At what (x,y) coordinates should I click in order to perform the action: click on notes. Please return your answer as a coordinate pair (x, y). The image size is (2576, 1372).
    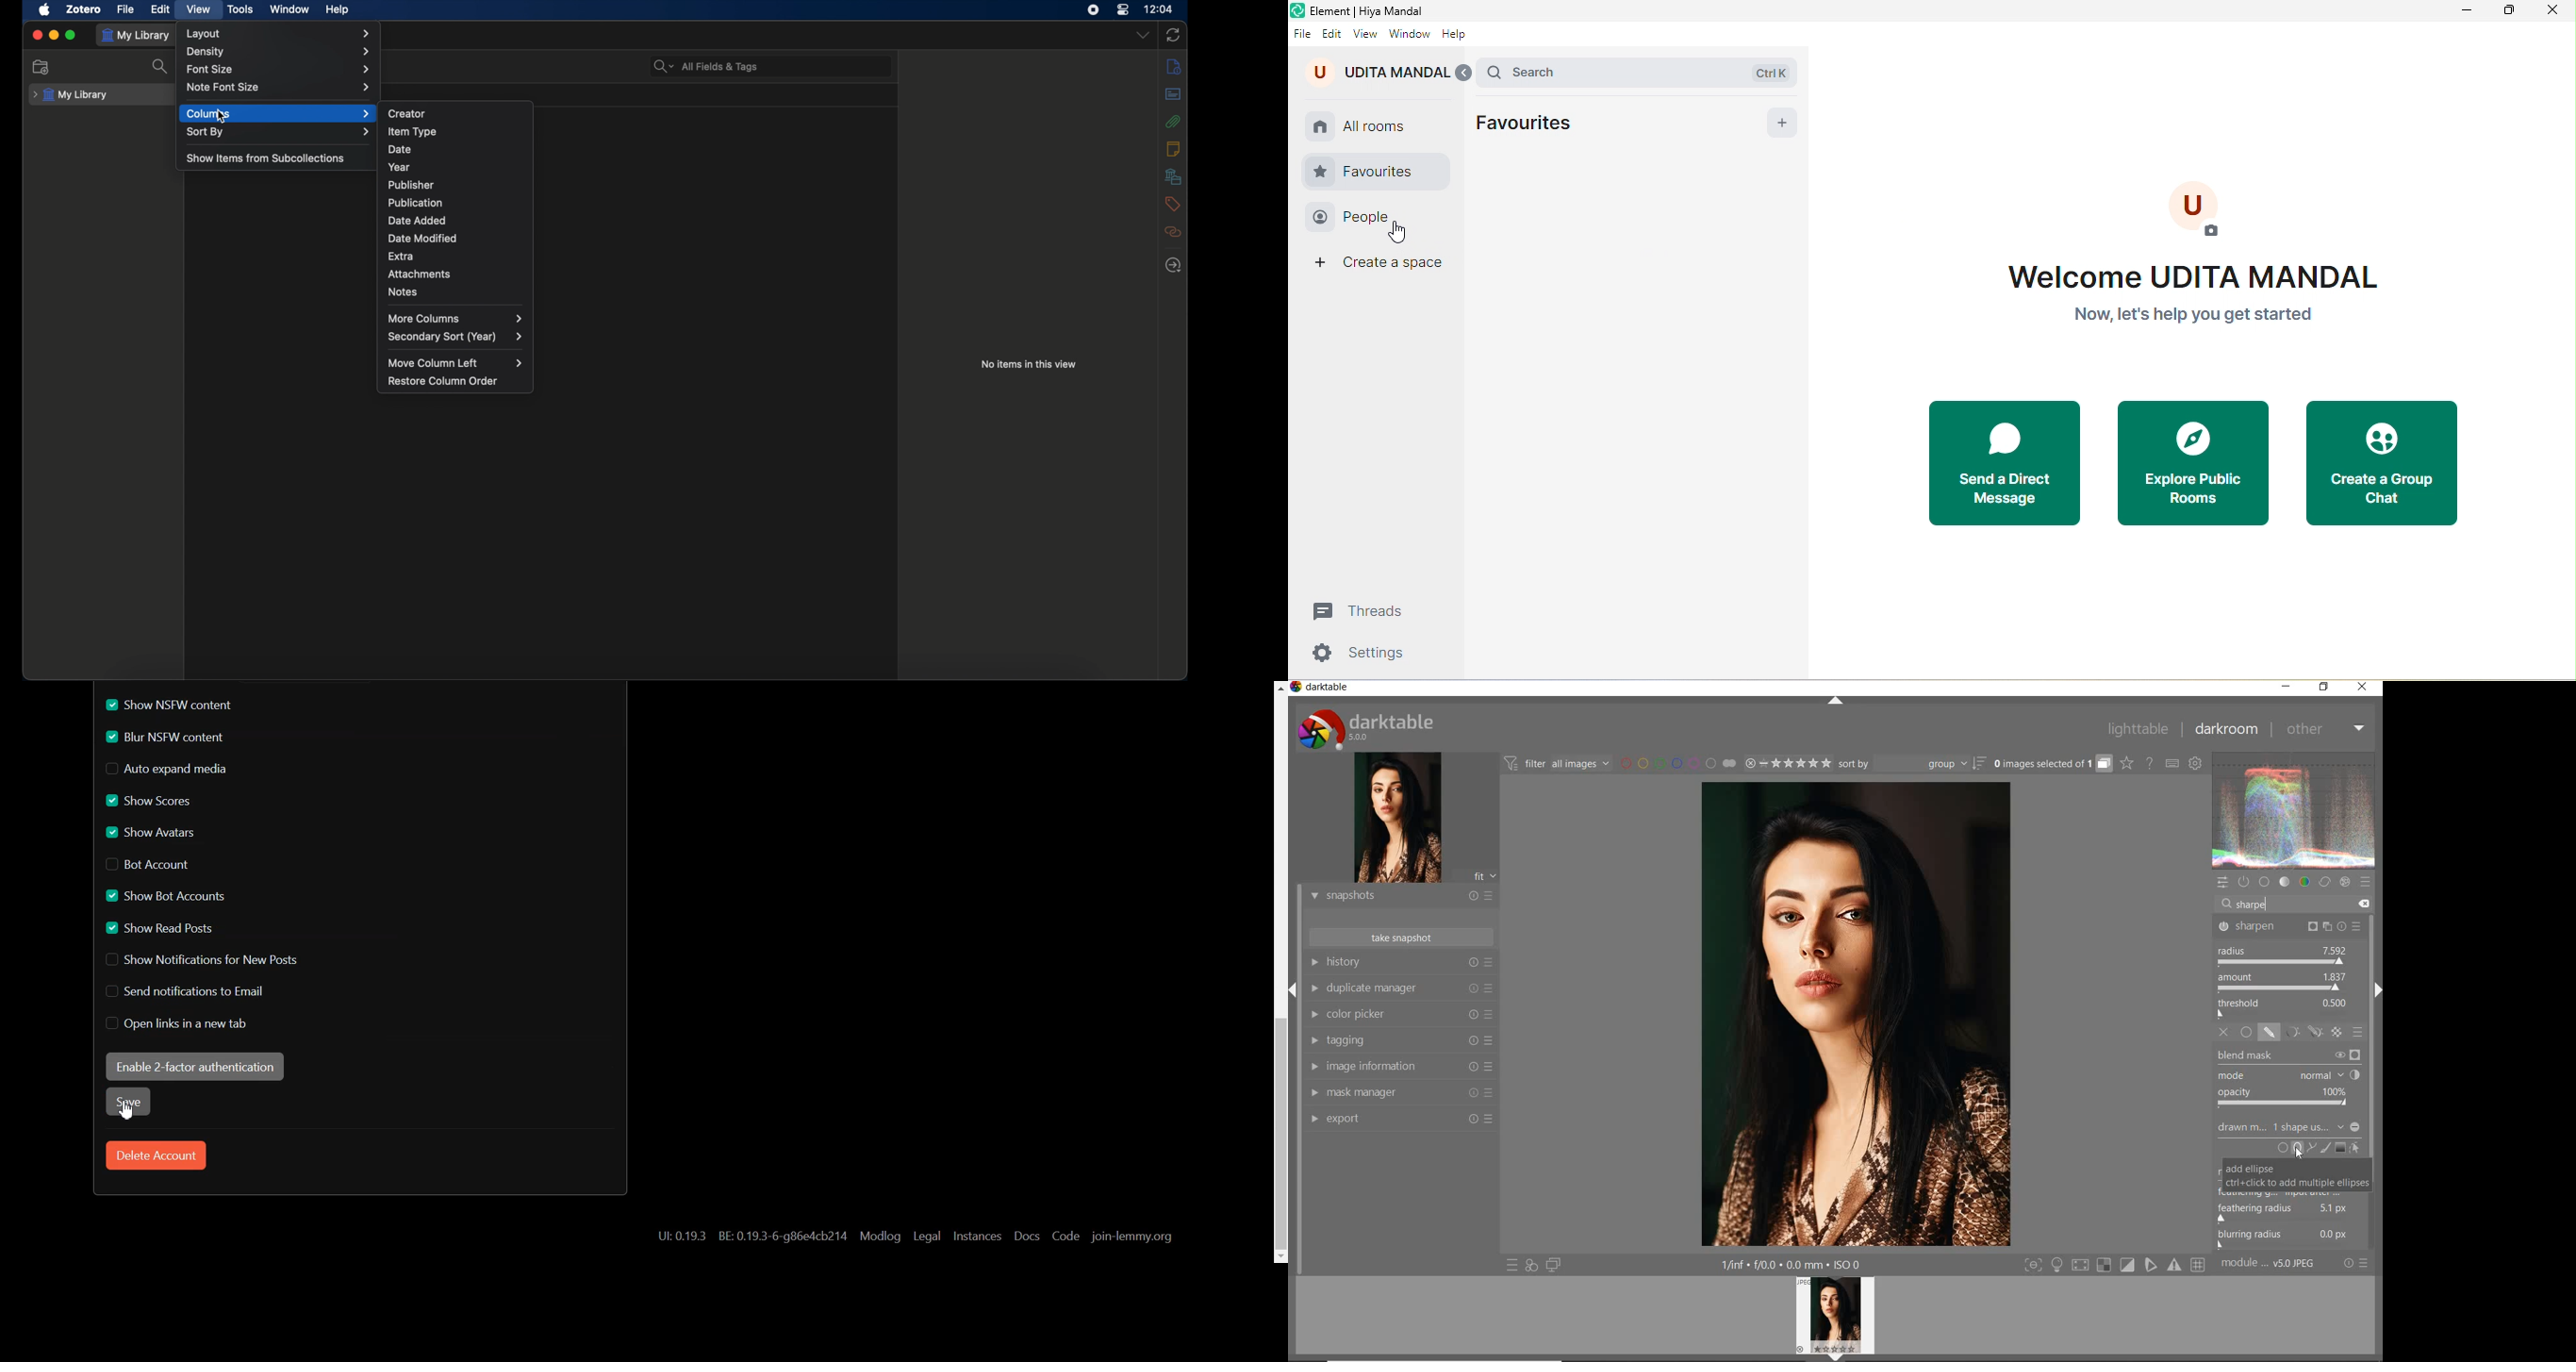
    Looking at the image, I should click on (403, 291).